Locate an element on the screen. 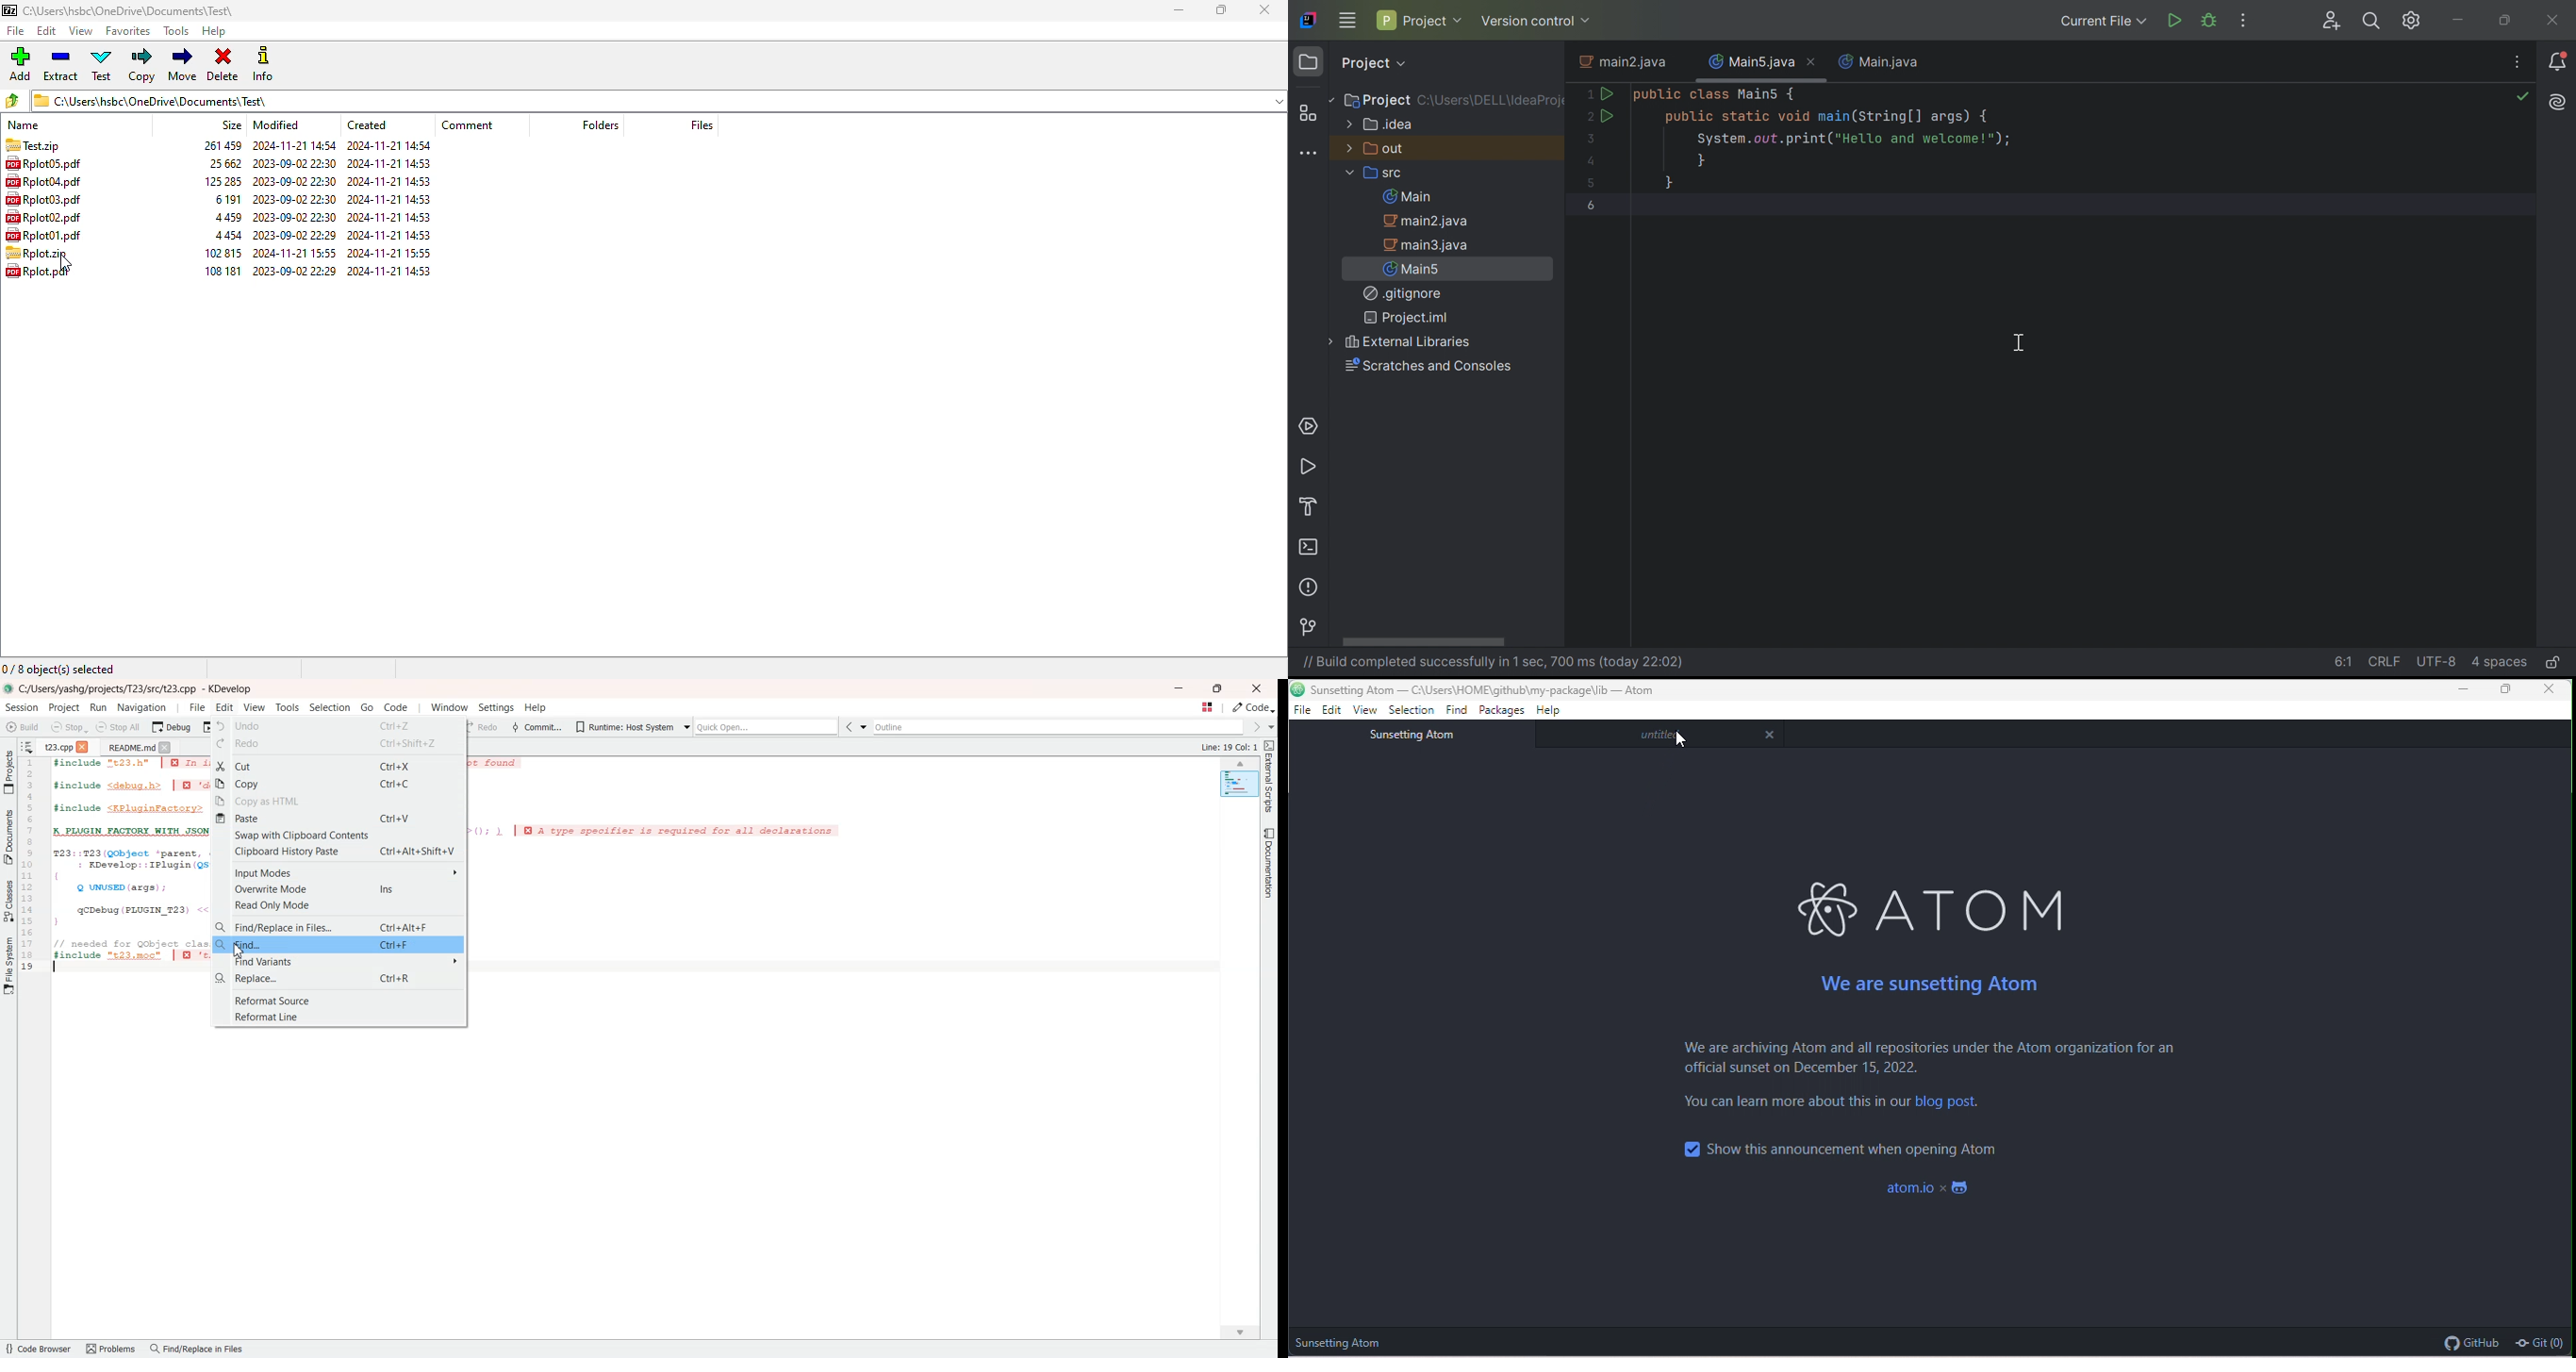  view is located at coordinates (1368, 710).